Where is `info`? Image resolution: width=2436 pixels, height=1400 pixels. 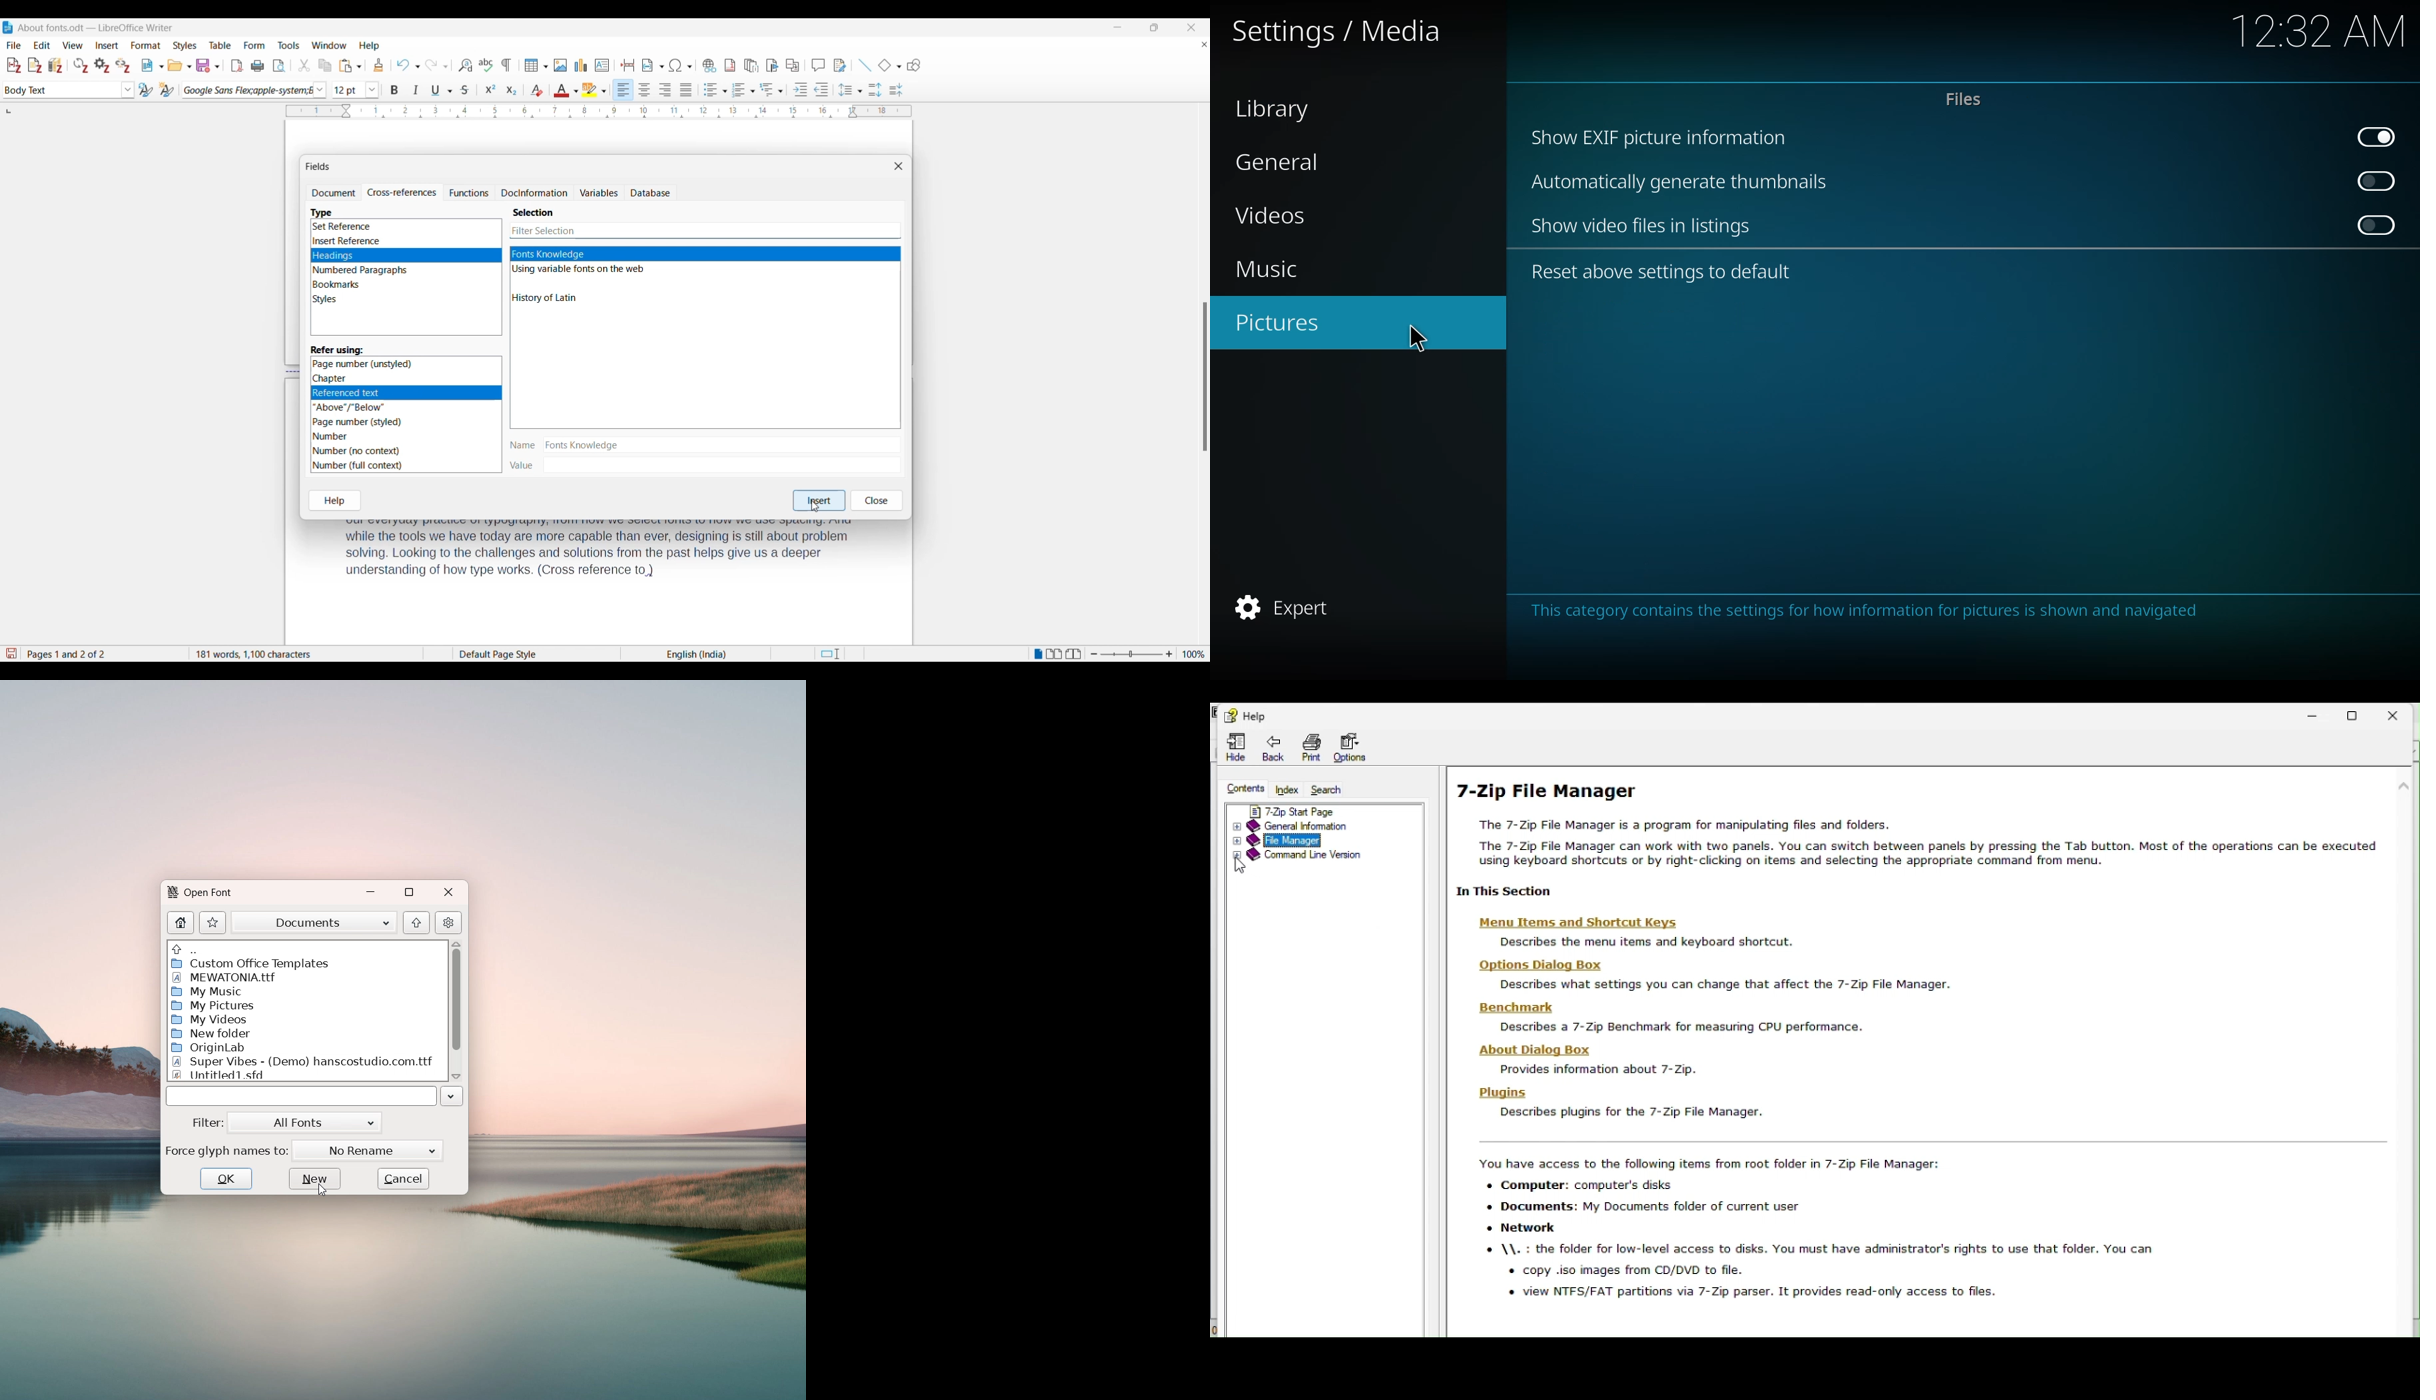
info is located at coordinates (1876, 612).